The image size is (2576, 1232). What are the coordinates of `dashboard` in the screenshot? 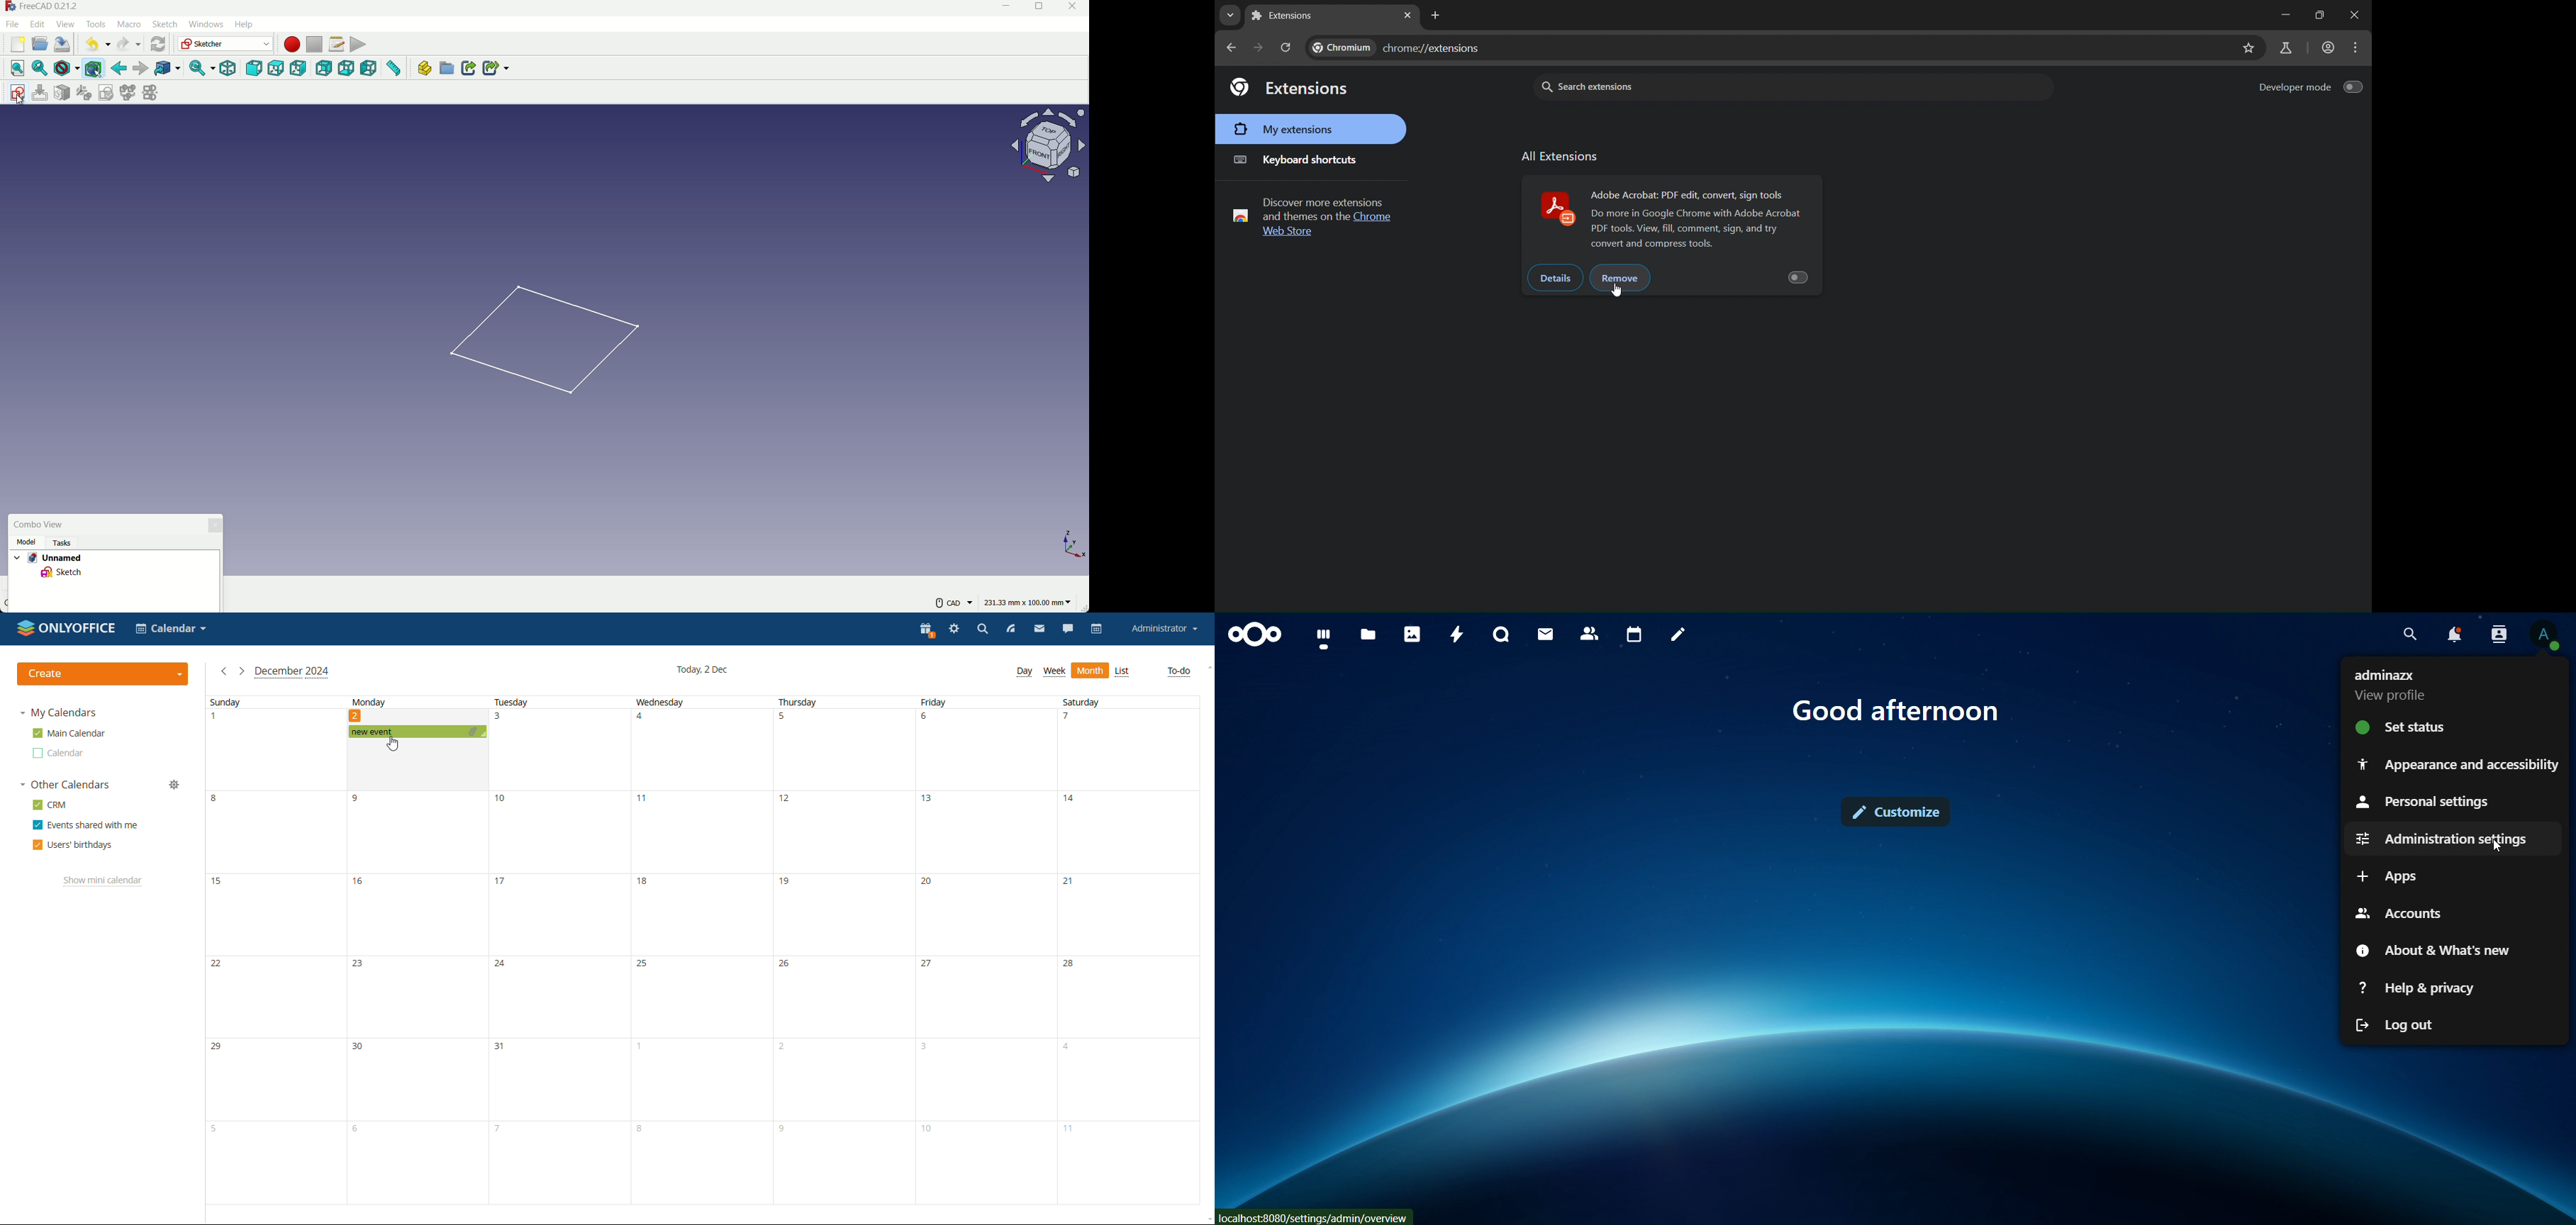 It's located at (1324, 638).